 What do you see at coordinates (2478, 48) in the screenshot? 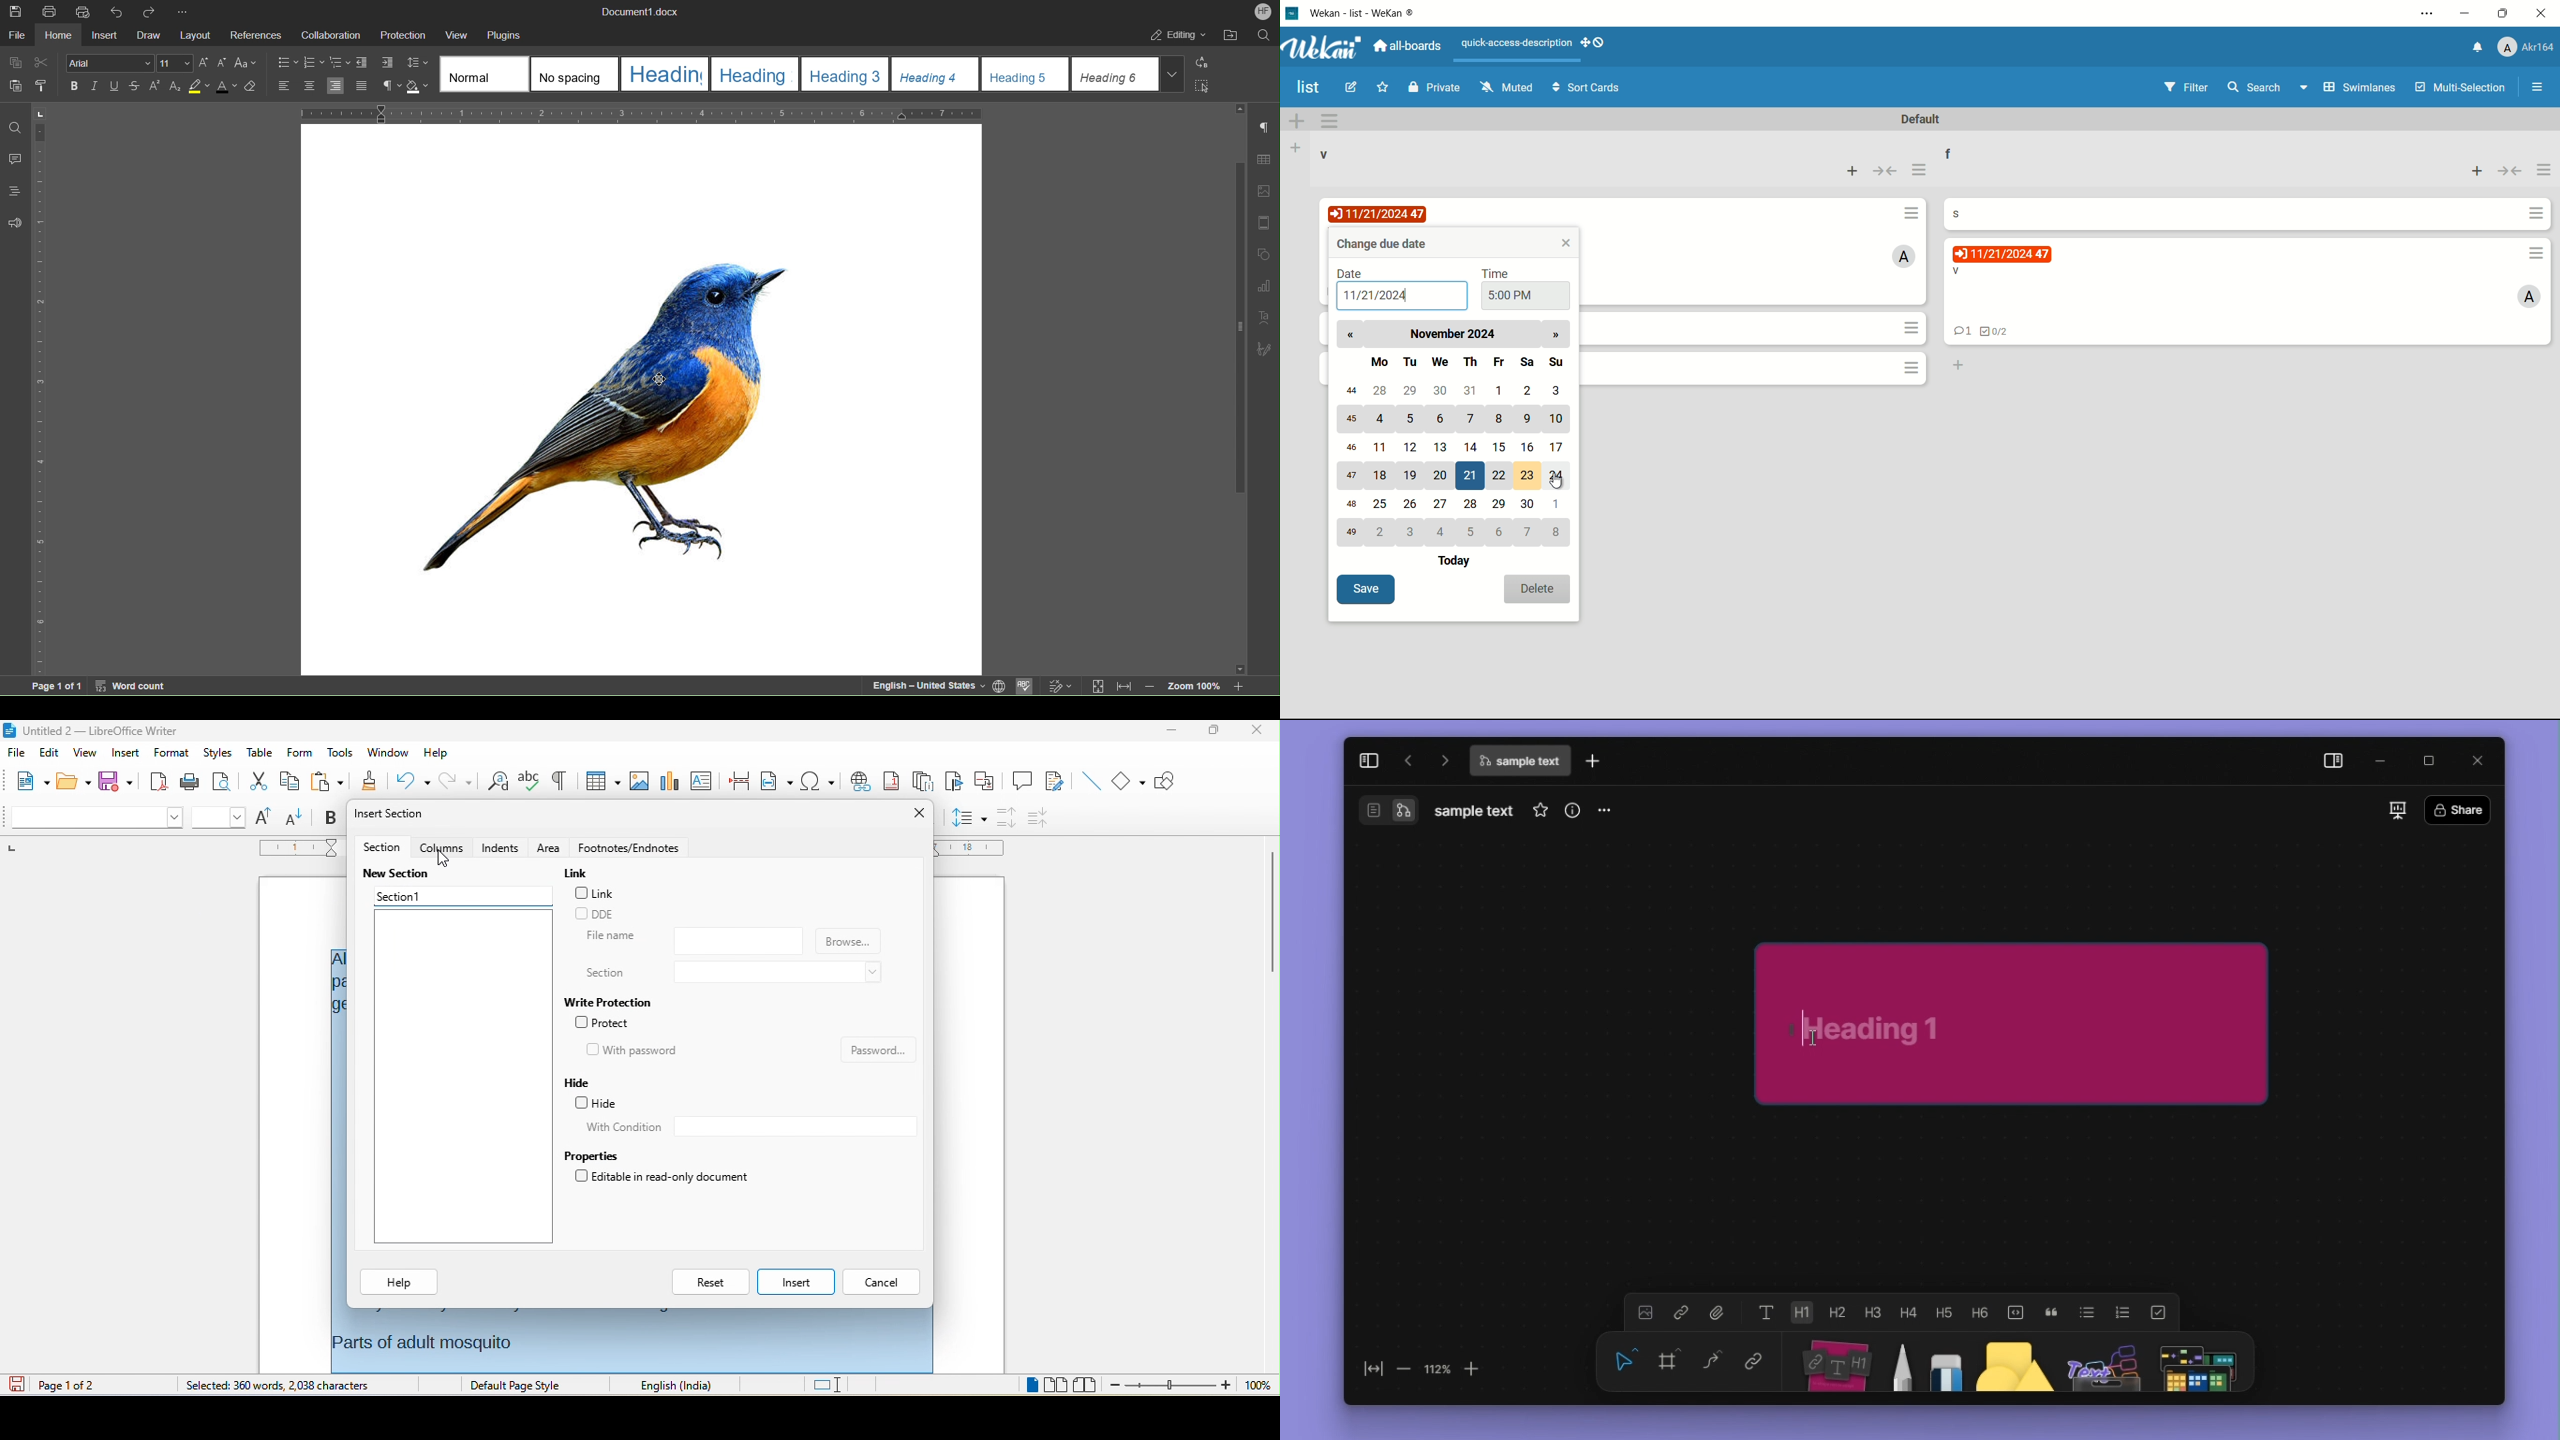
I see `notifications` at bounding box center [2478, 48].